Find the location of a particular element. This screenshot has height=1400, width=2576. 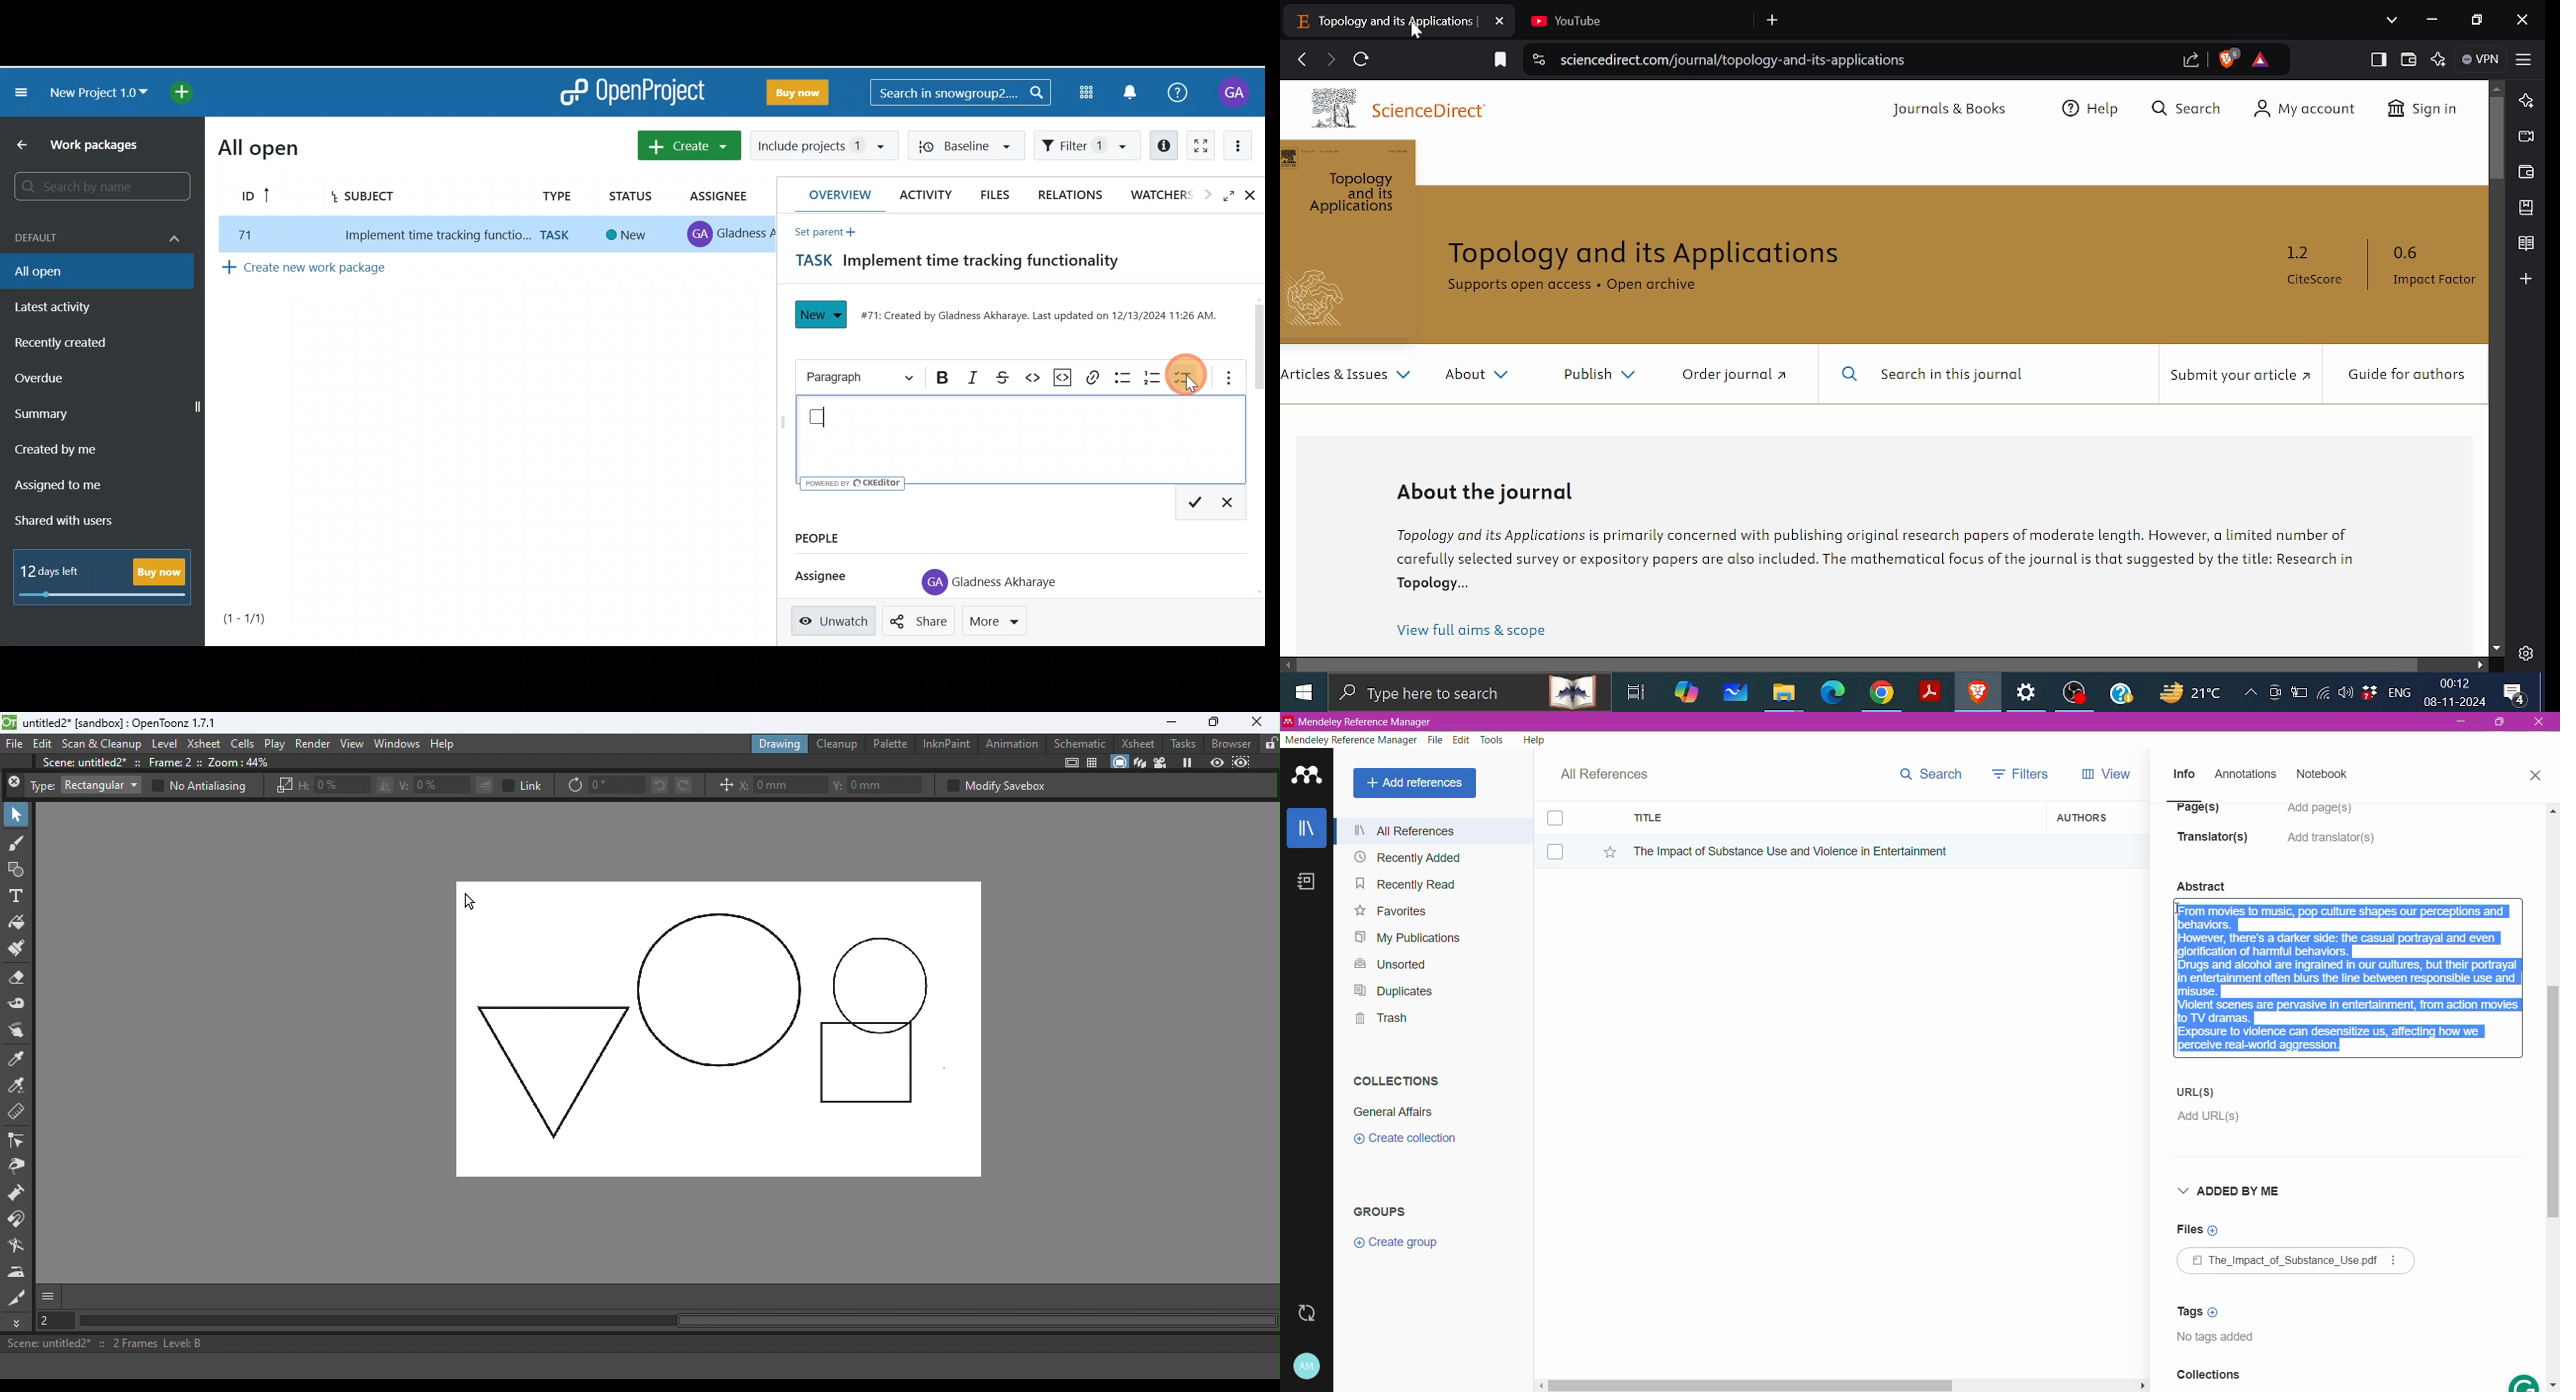

Click to select item(s) is located at coordinates (1562, 834).